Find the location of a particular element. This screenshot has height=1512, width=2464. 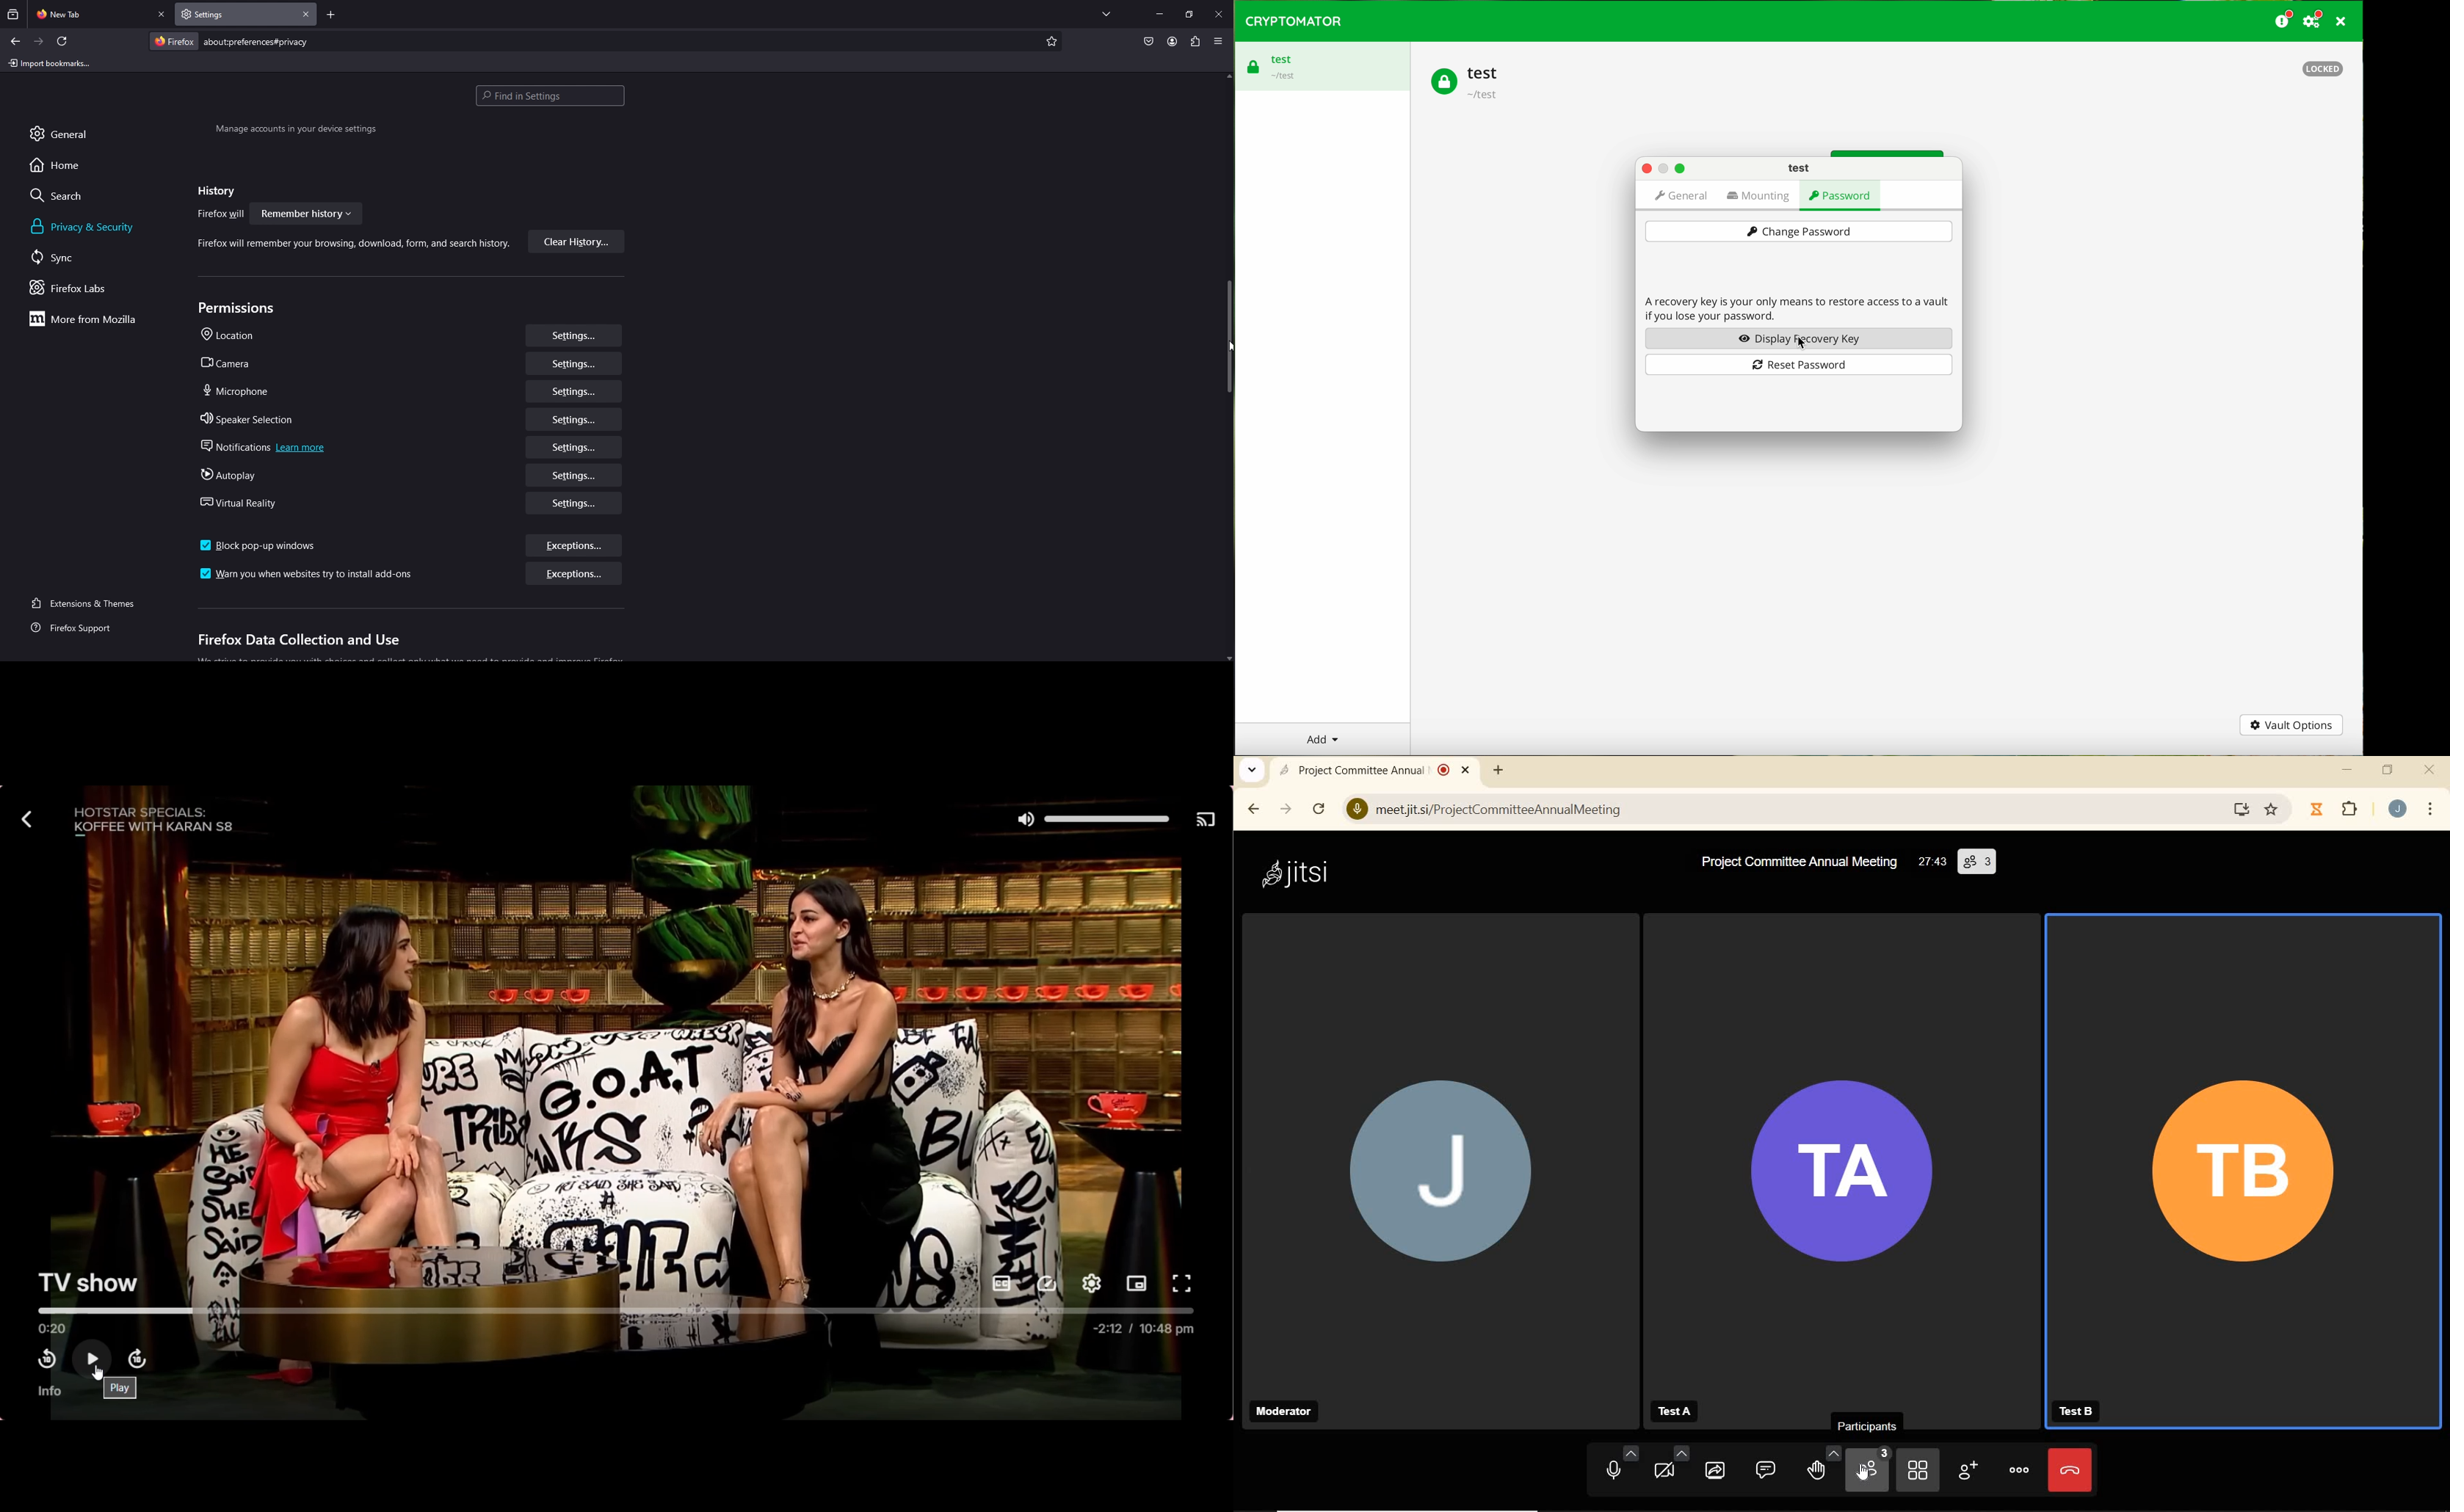

microphone is located at coordinates (237, 390).